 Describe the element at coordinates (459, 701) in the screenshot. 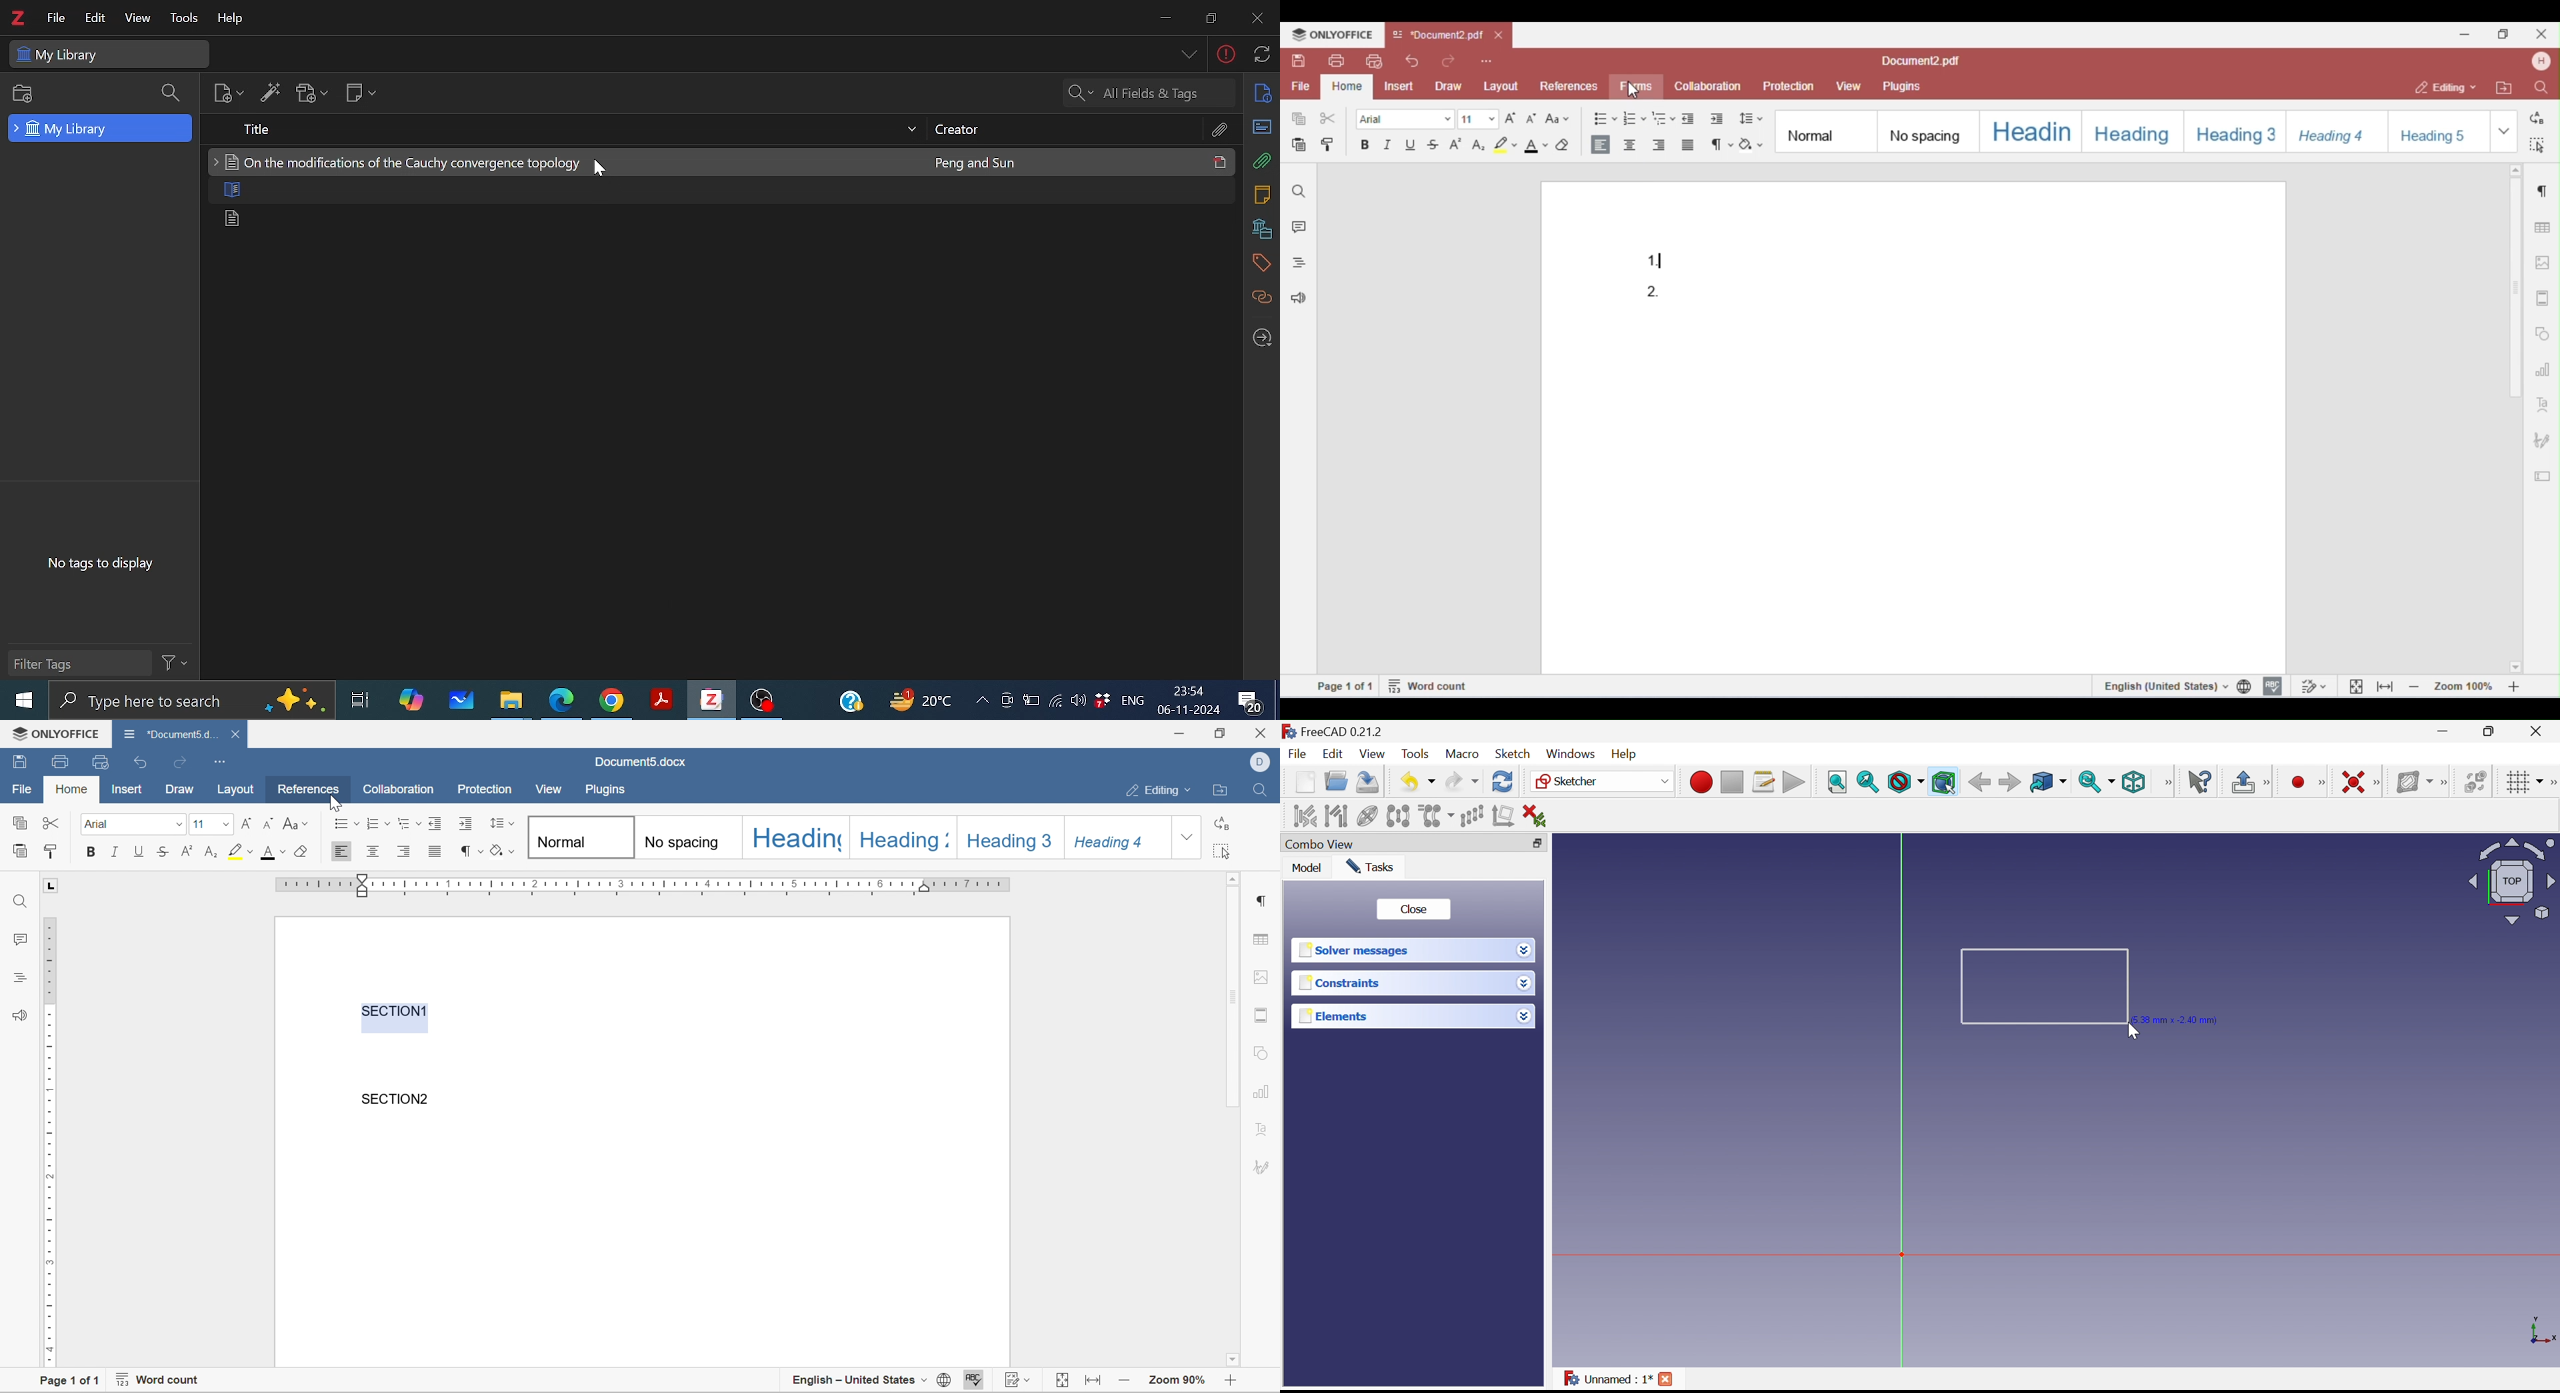

I see `Whiteboard` at that location.